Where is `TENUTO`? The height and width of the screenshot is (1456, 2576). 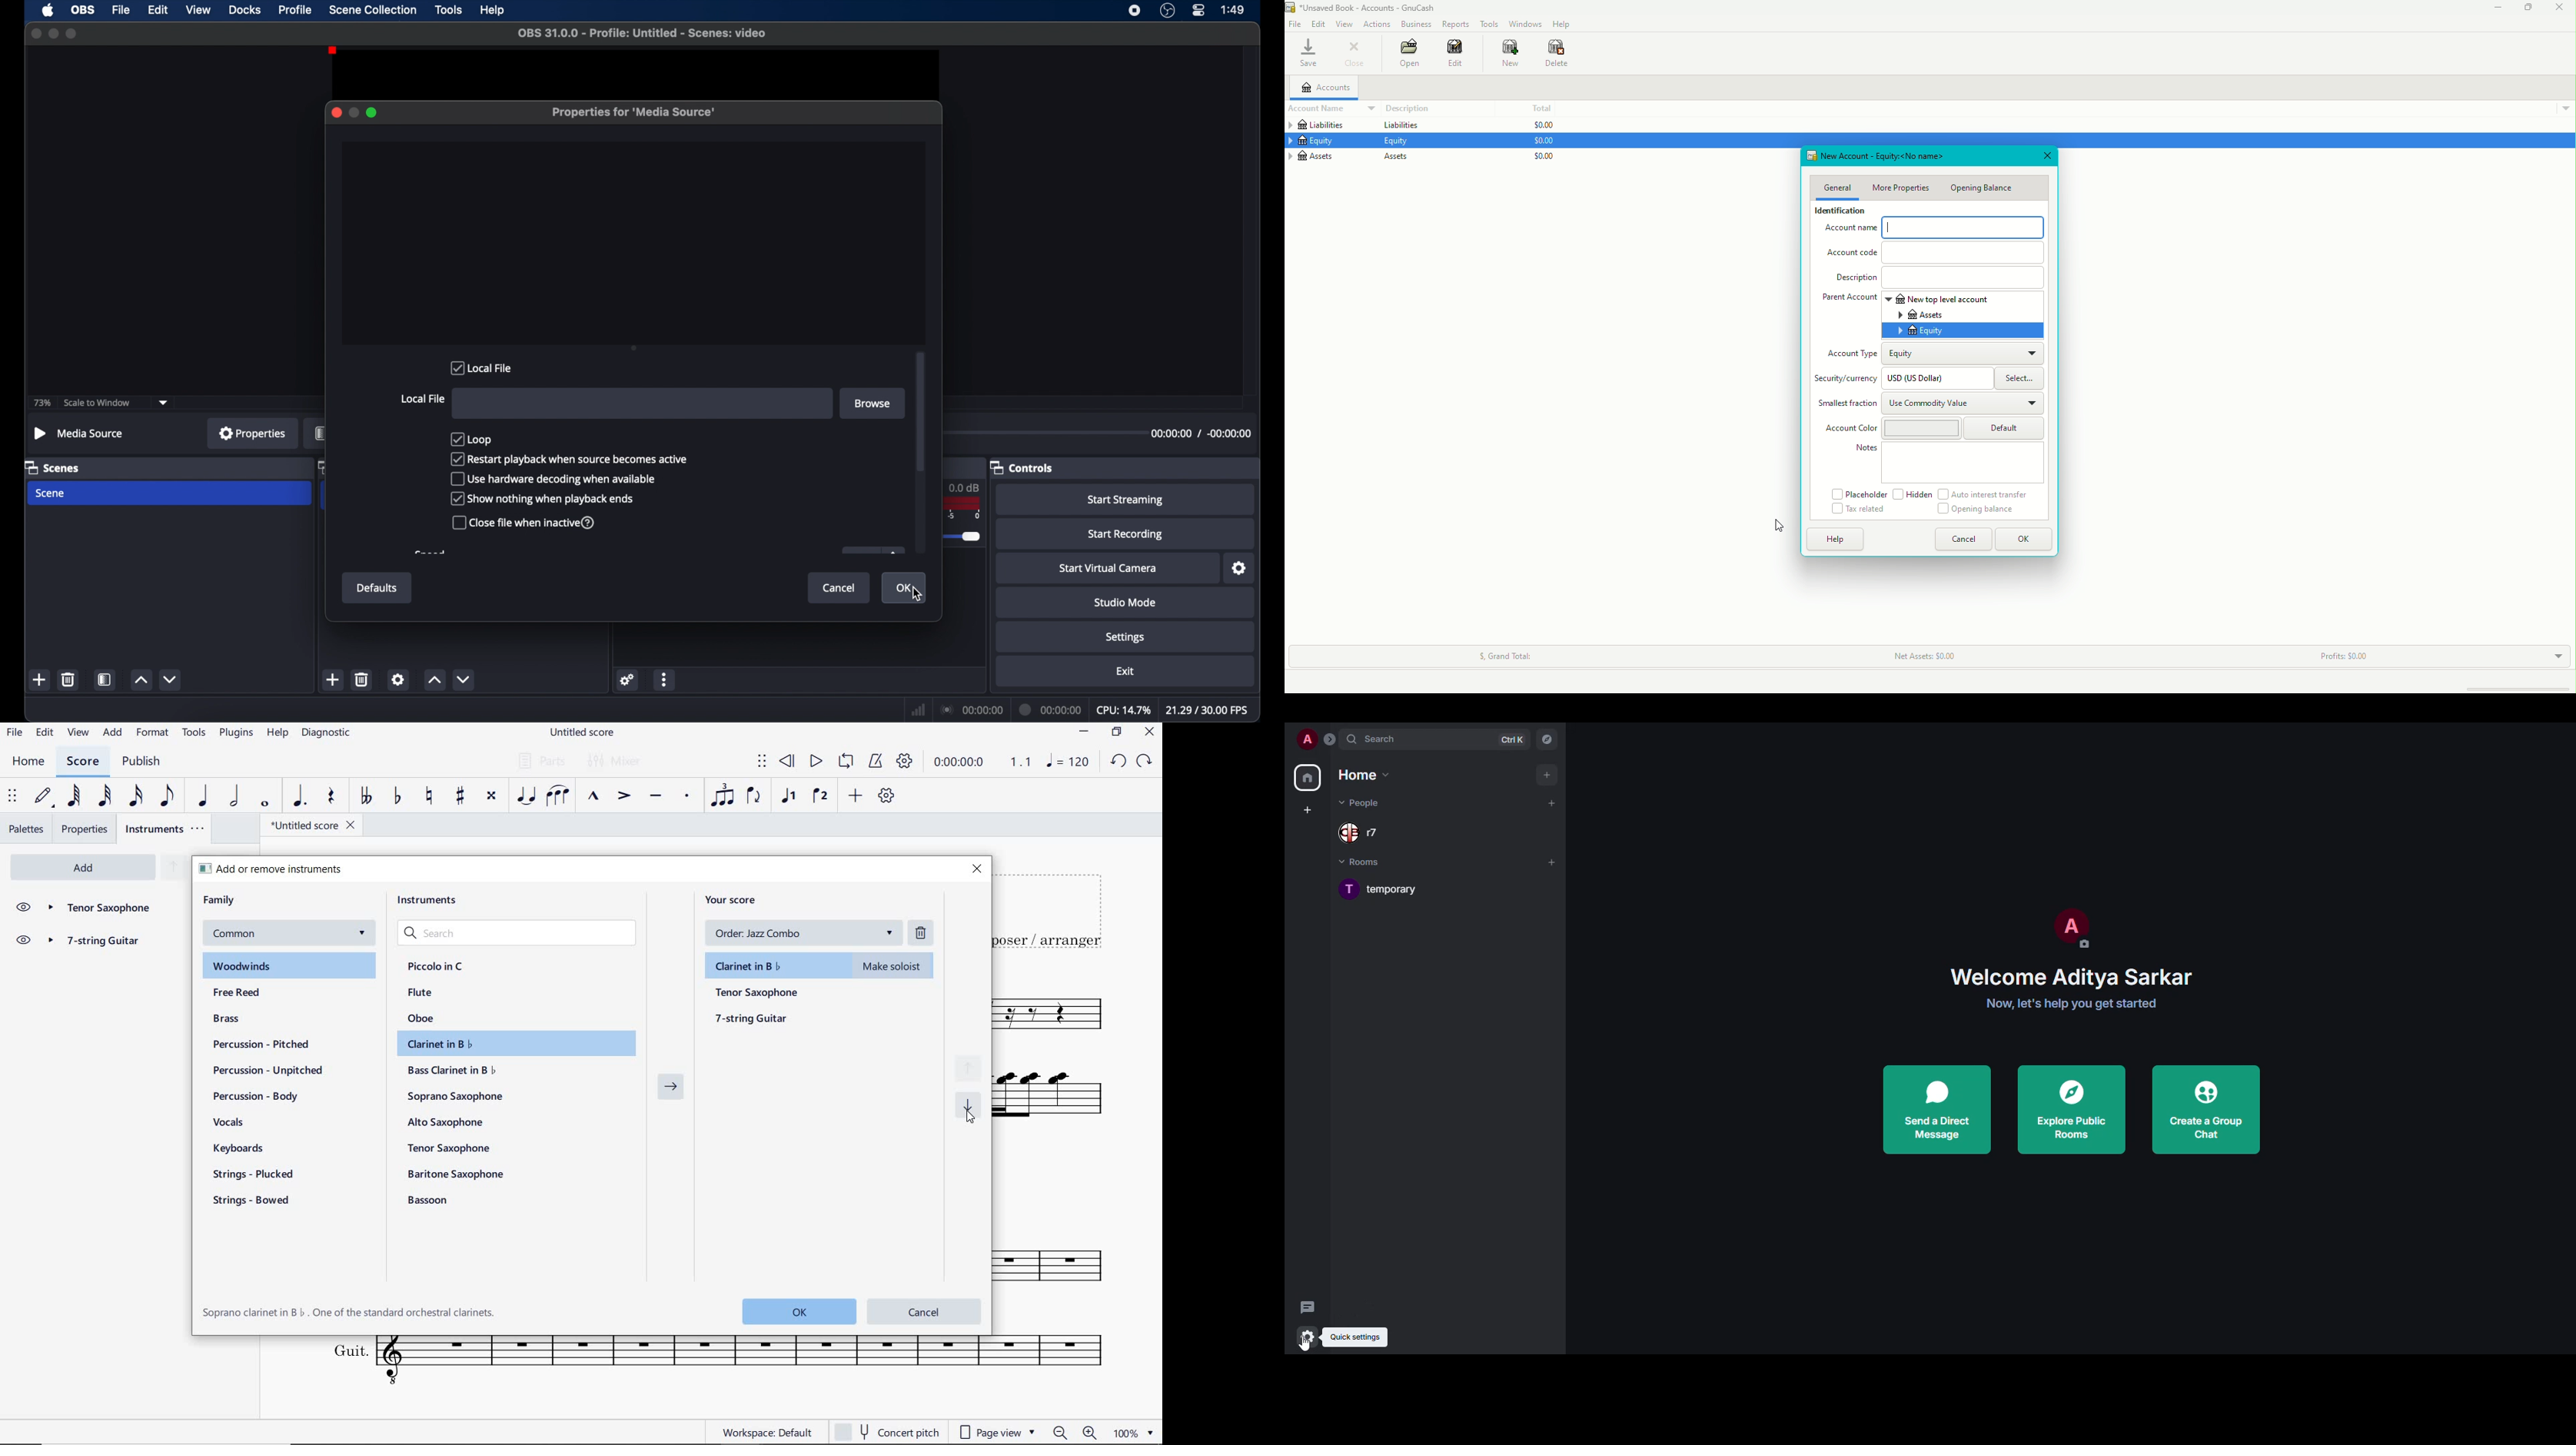 TENUTO is located at coordinates (655, 798).